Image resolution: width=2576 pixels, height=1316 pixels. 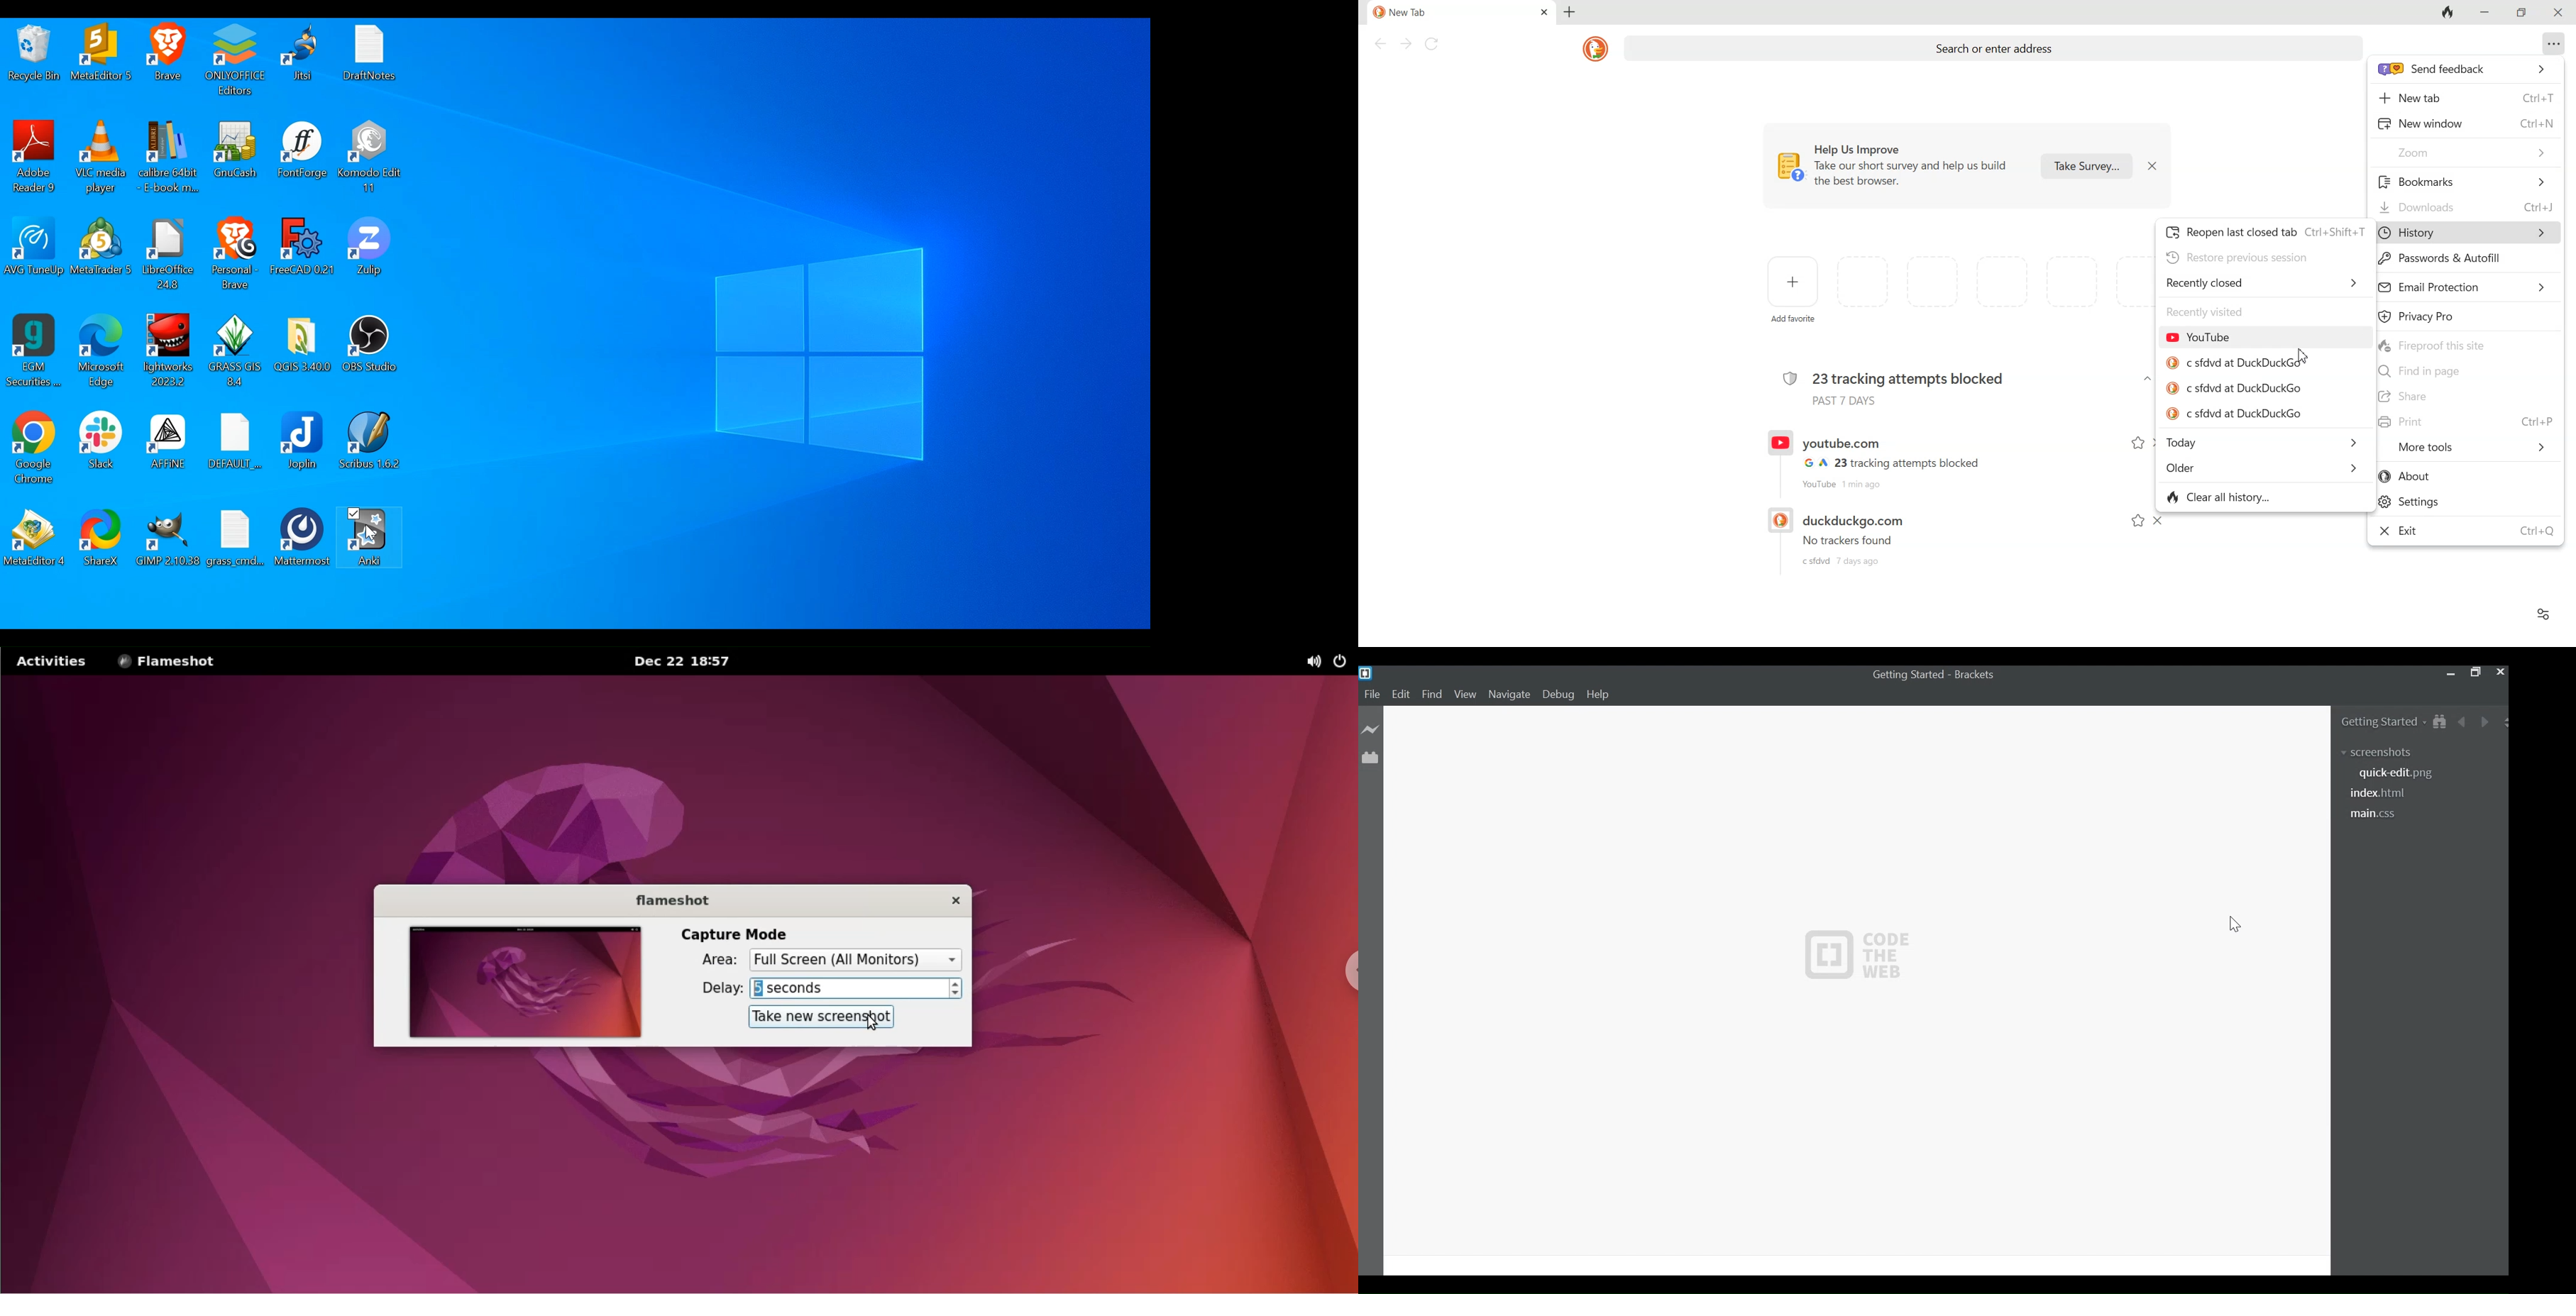 I want to click on sound options, so click(x=1316, y=661).